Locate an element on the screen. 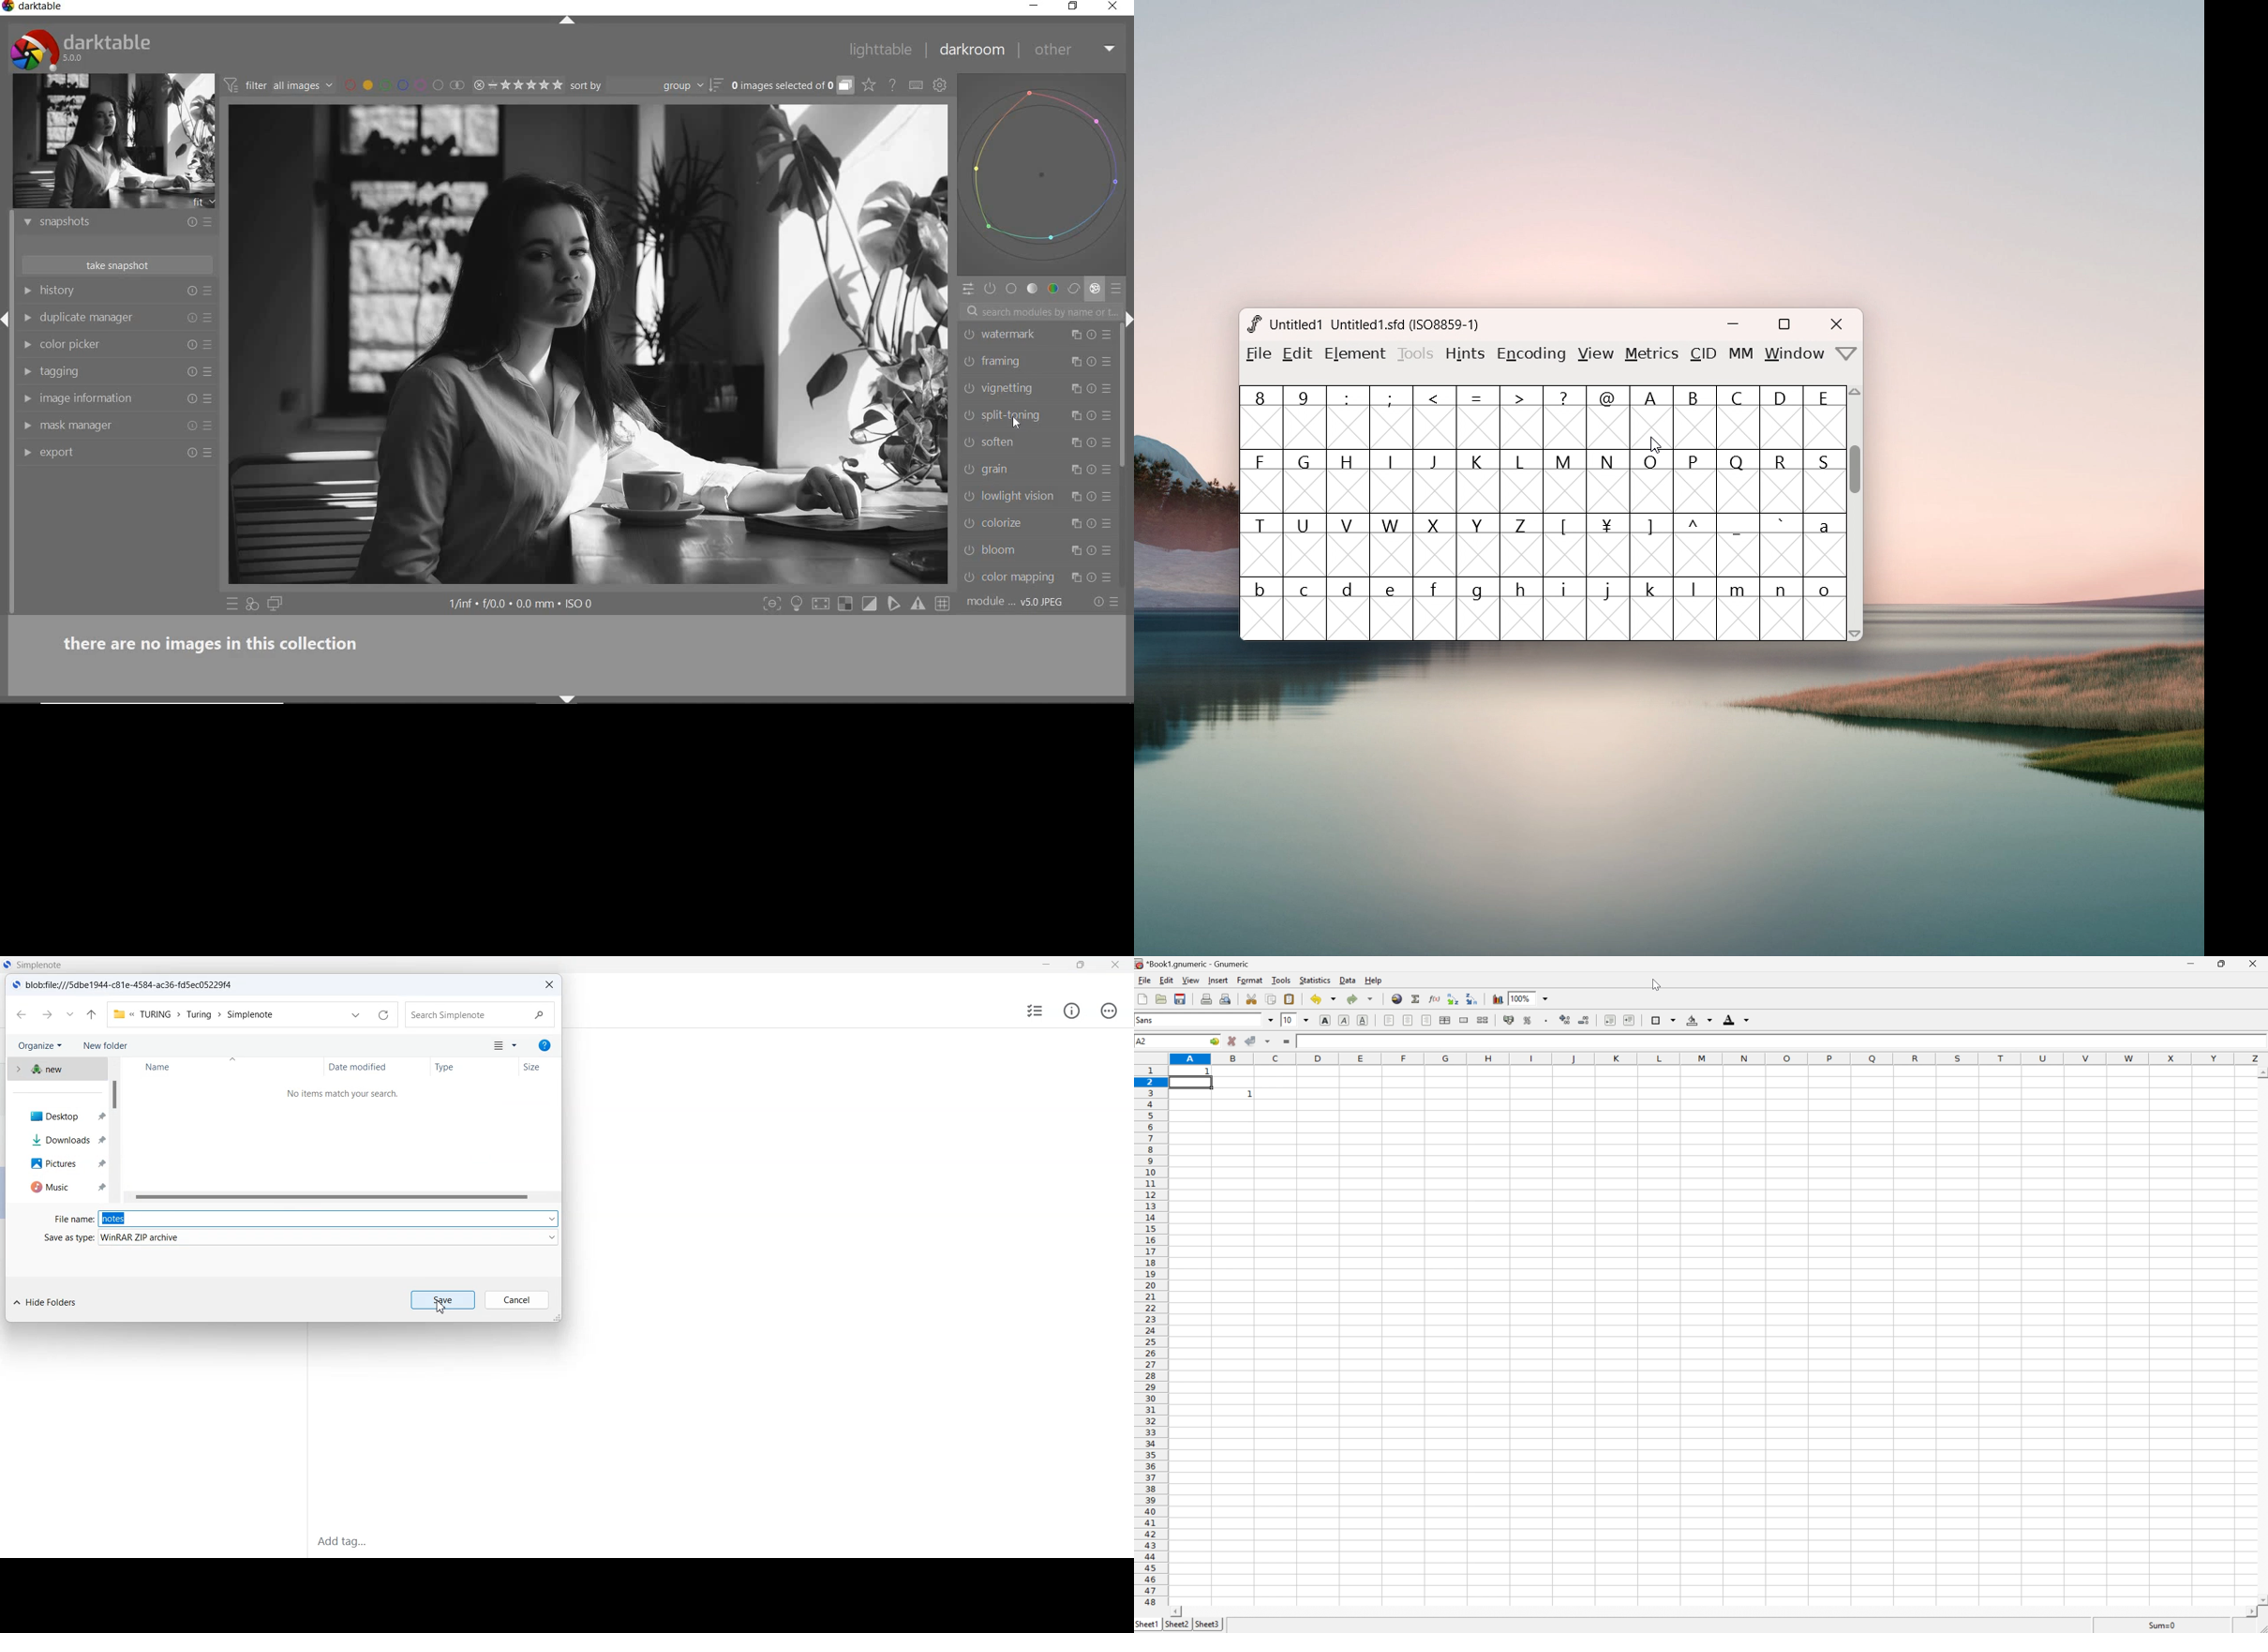 The width and height of the screenshot is (2268, 1652). italic is located at coordinates (1345, 1021).